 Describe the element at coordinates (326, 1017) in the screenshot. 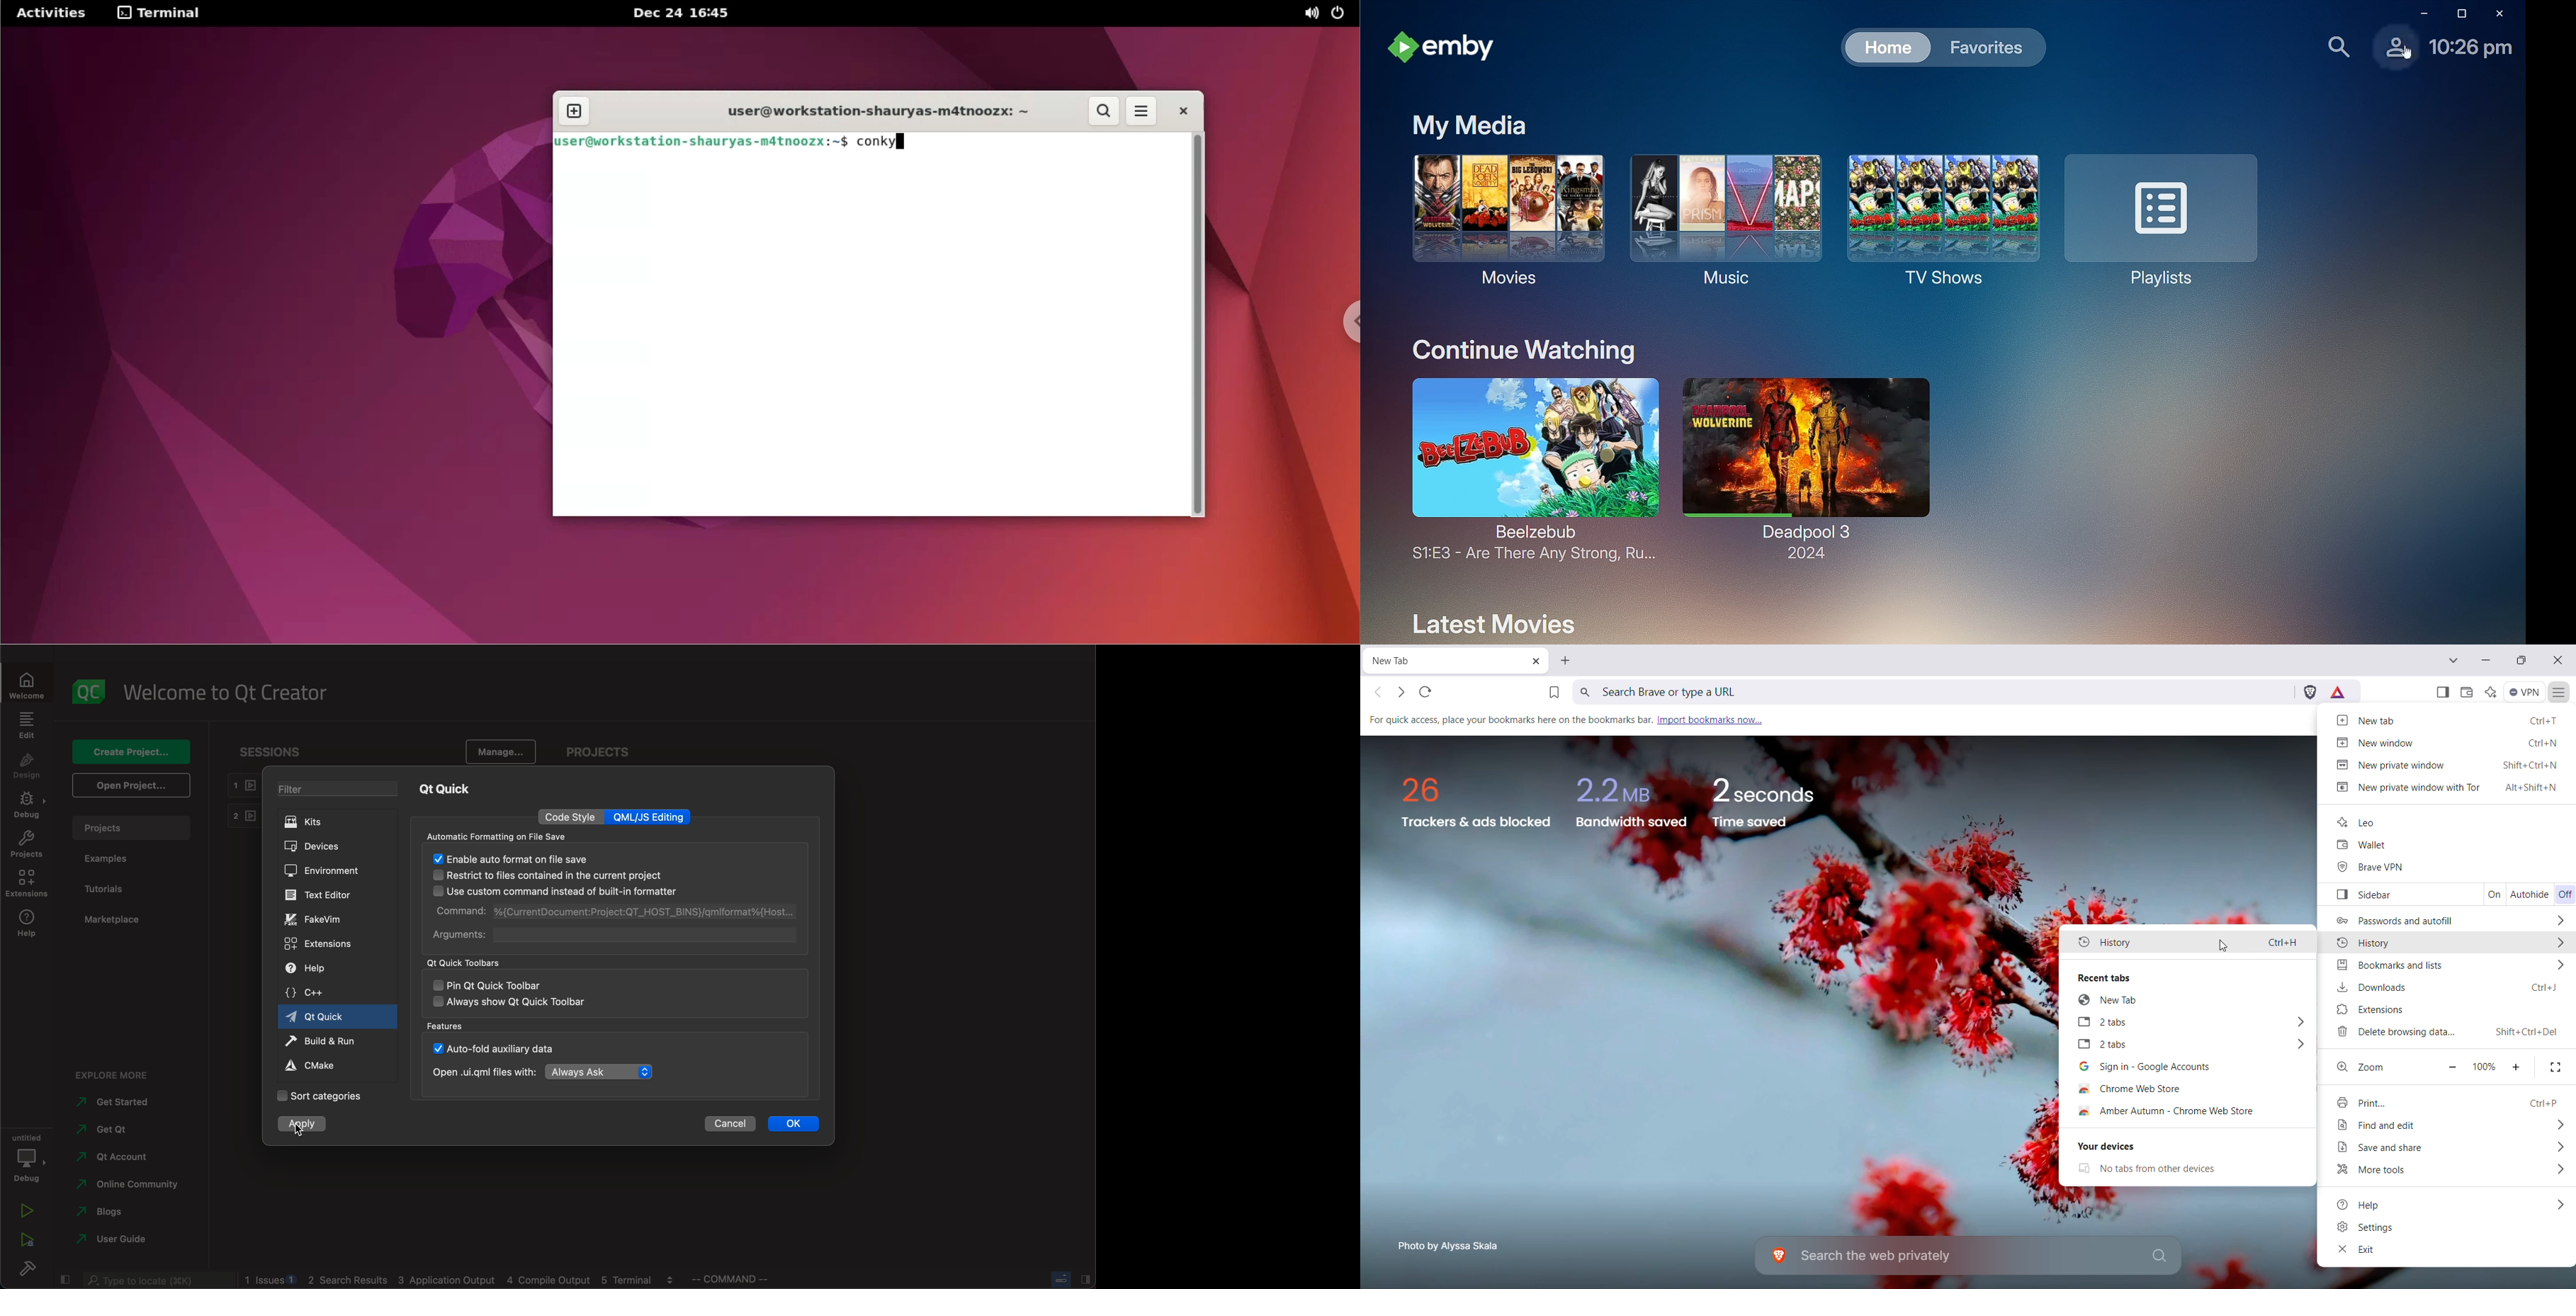

I see `qt quick` at that location.